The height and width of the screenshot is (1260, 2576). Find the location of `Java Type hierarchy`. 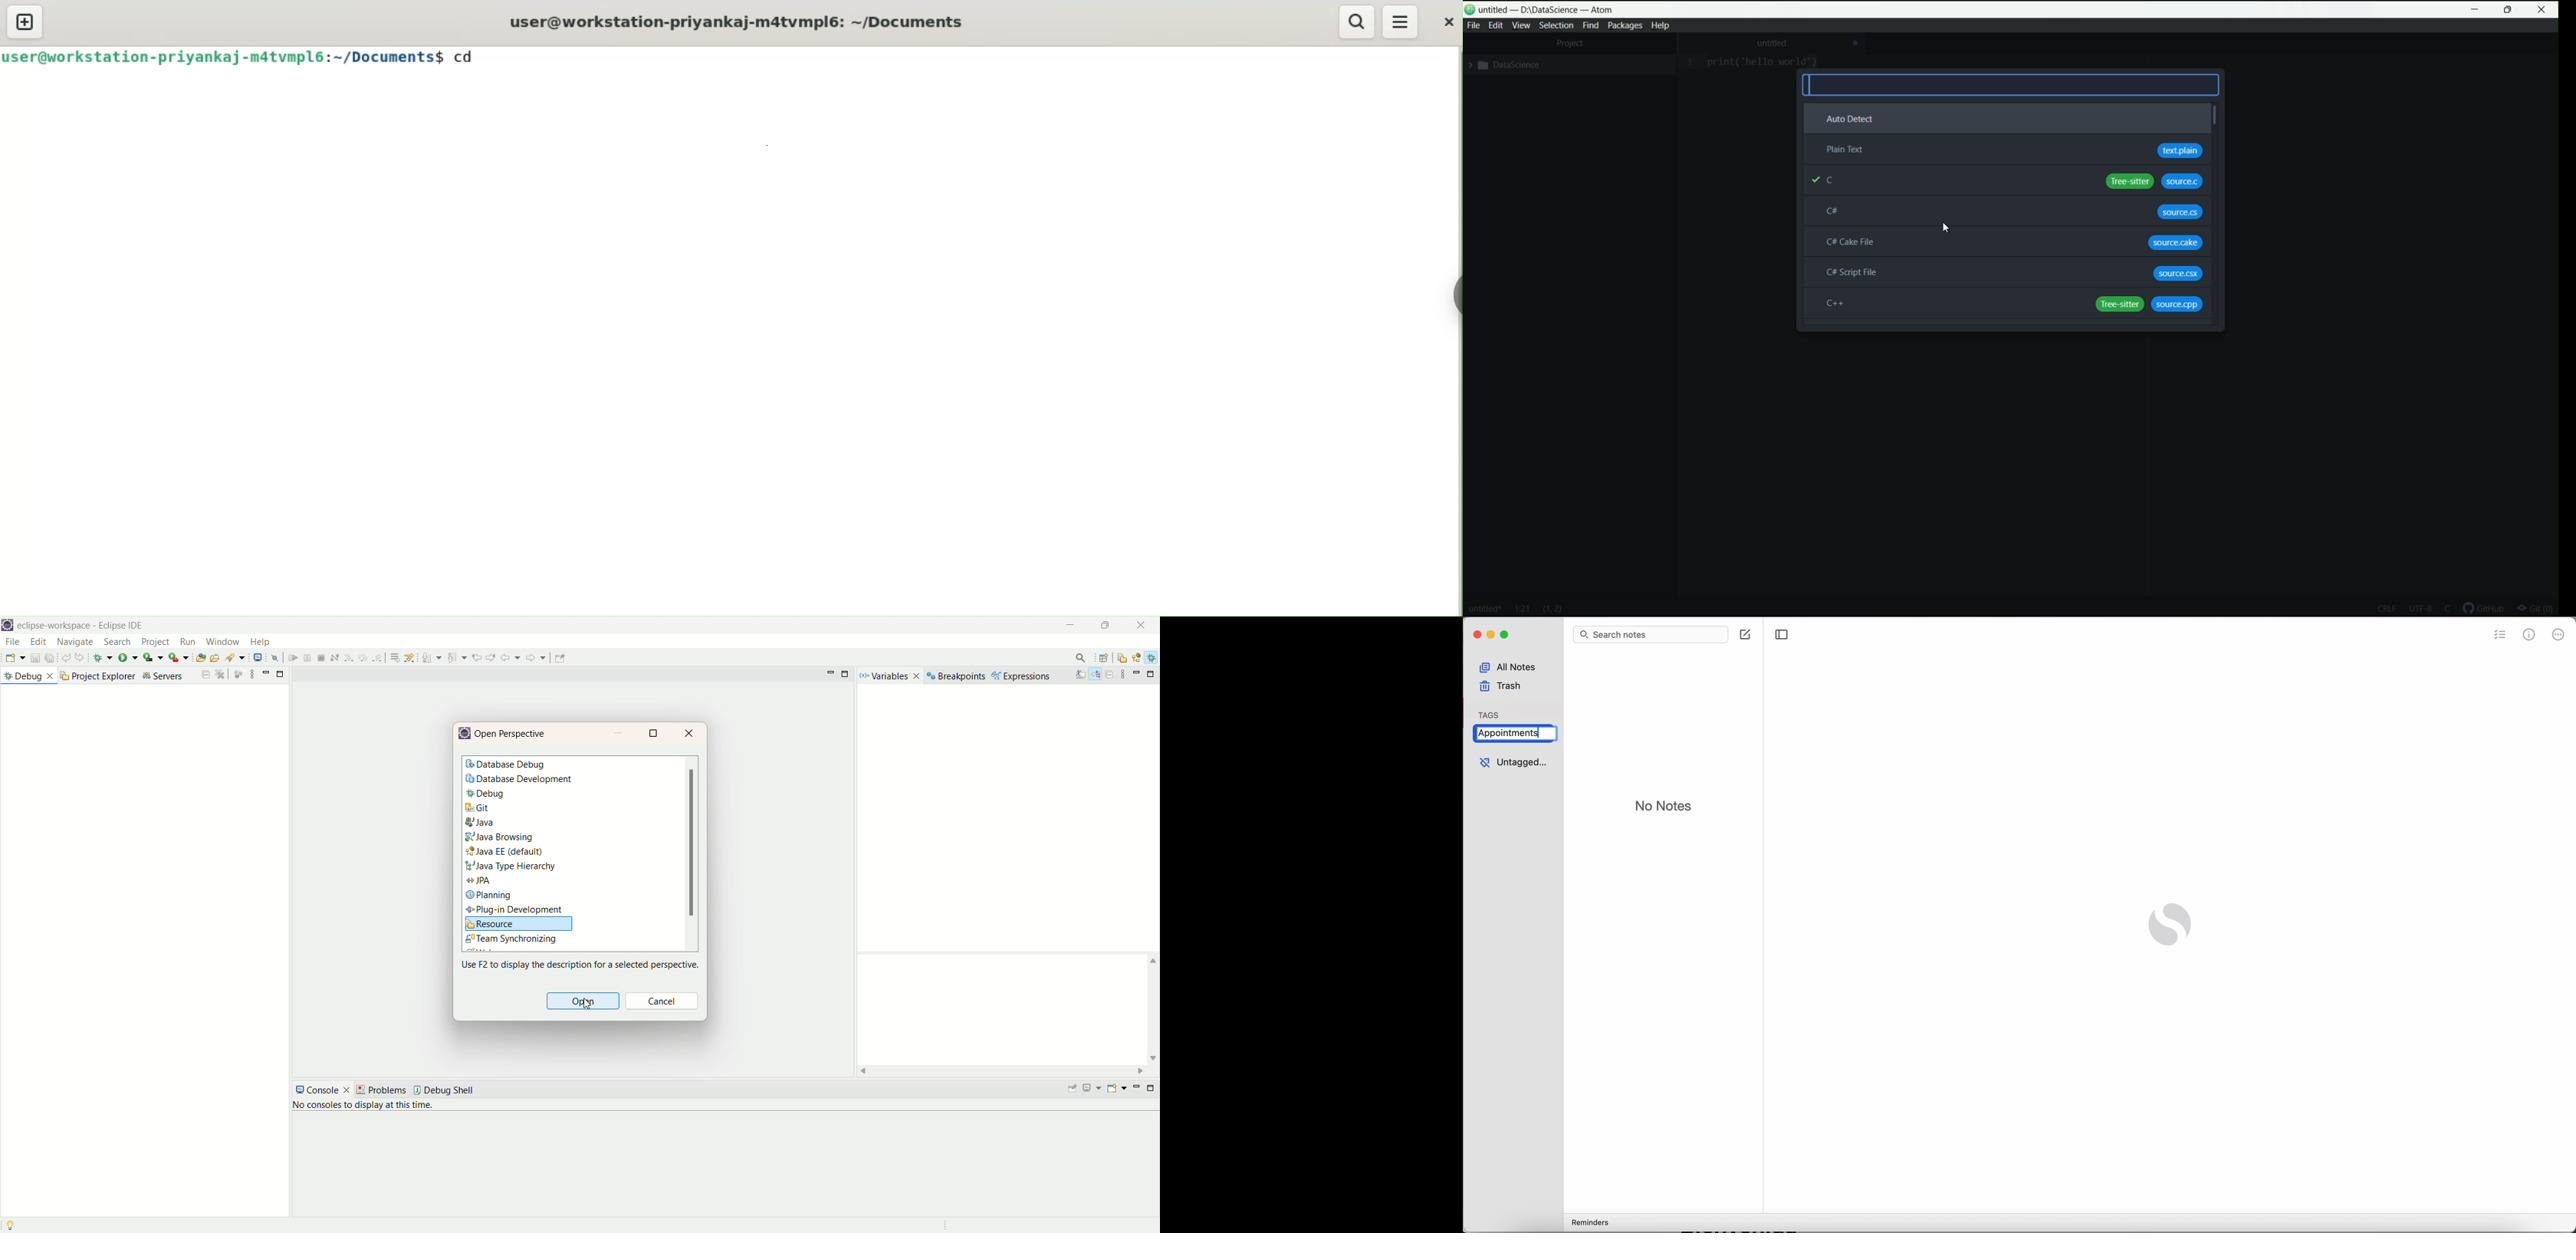

Java Type hierarchy is located at coordinates (510, 867).